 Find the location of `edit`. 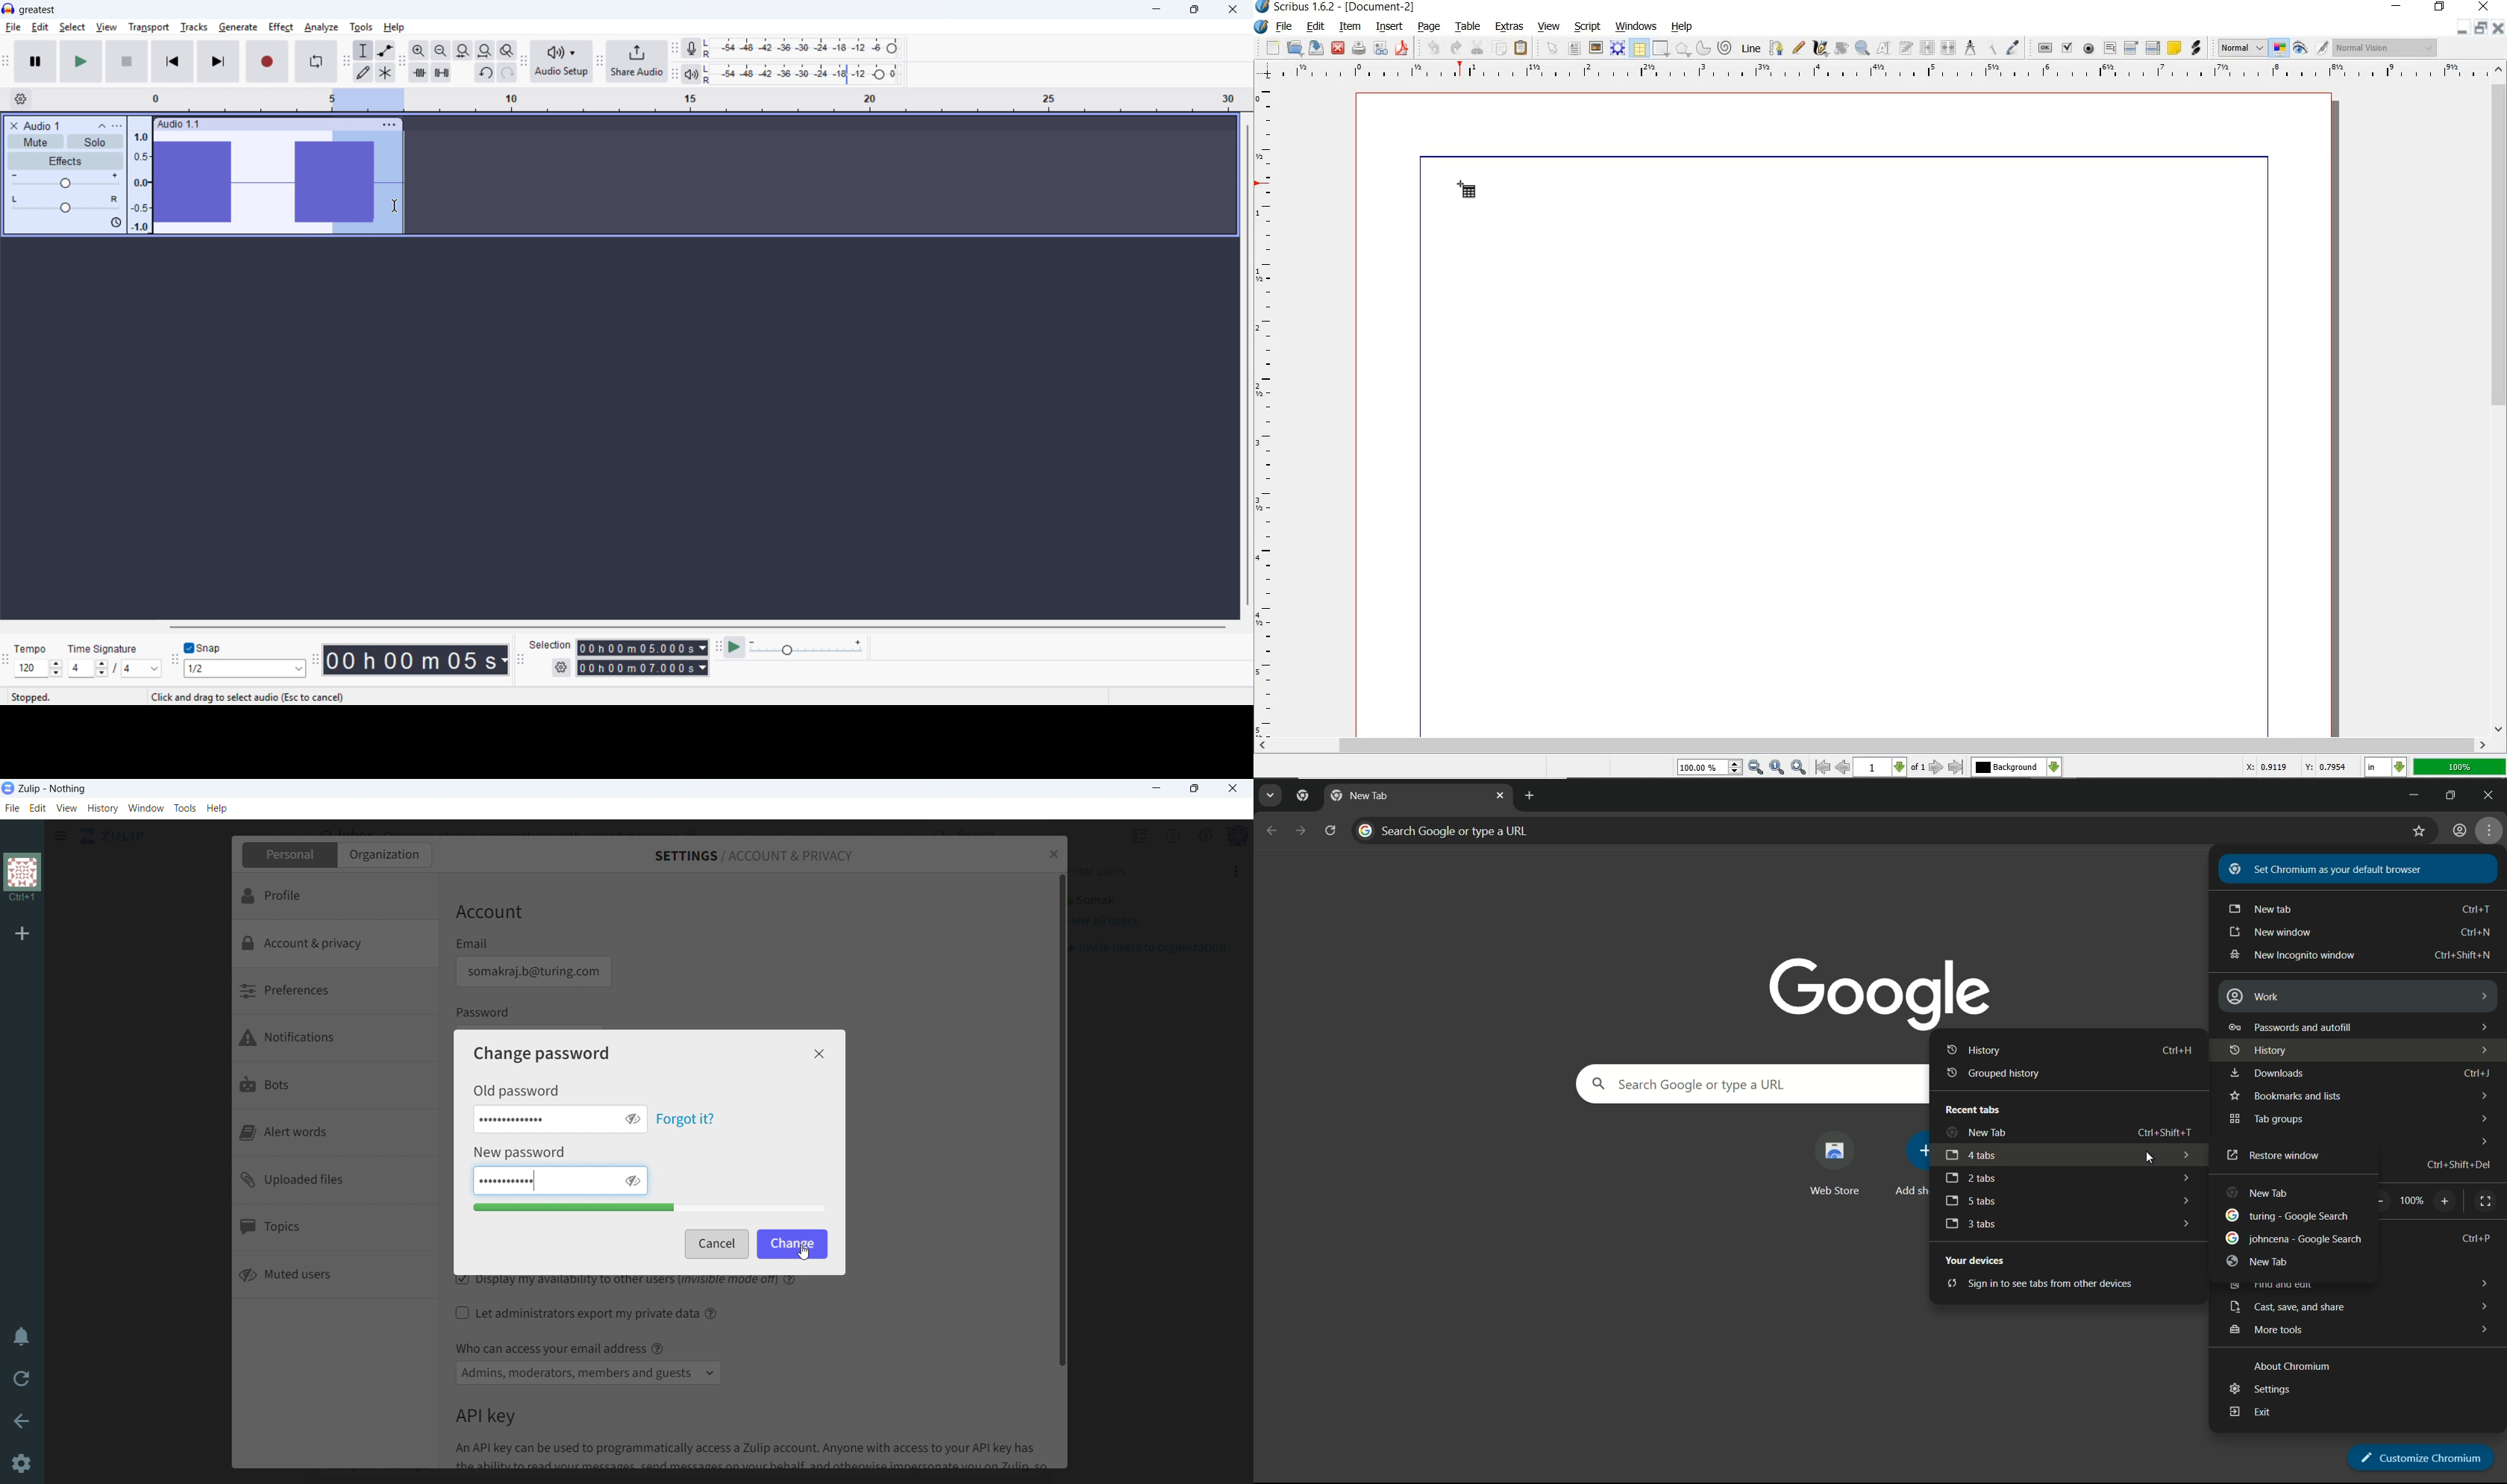

edit is located at coordinates (40, 27).